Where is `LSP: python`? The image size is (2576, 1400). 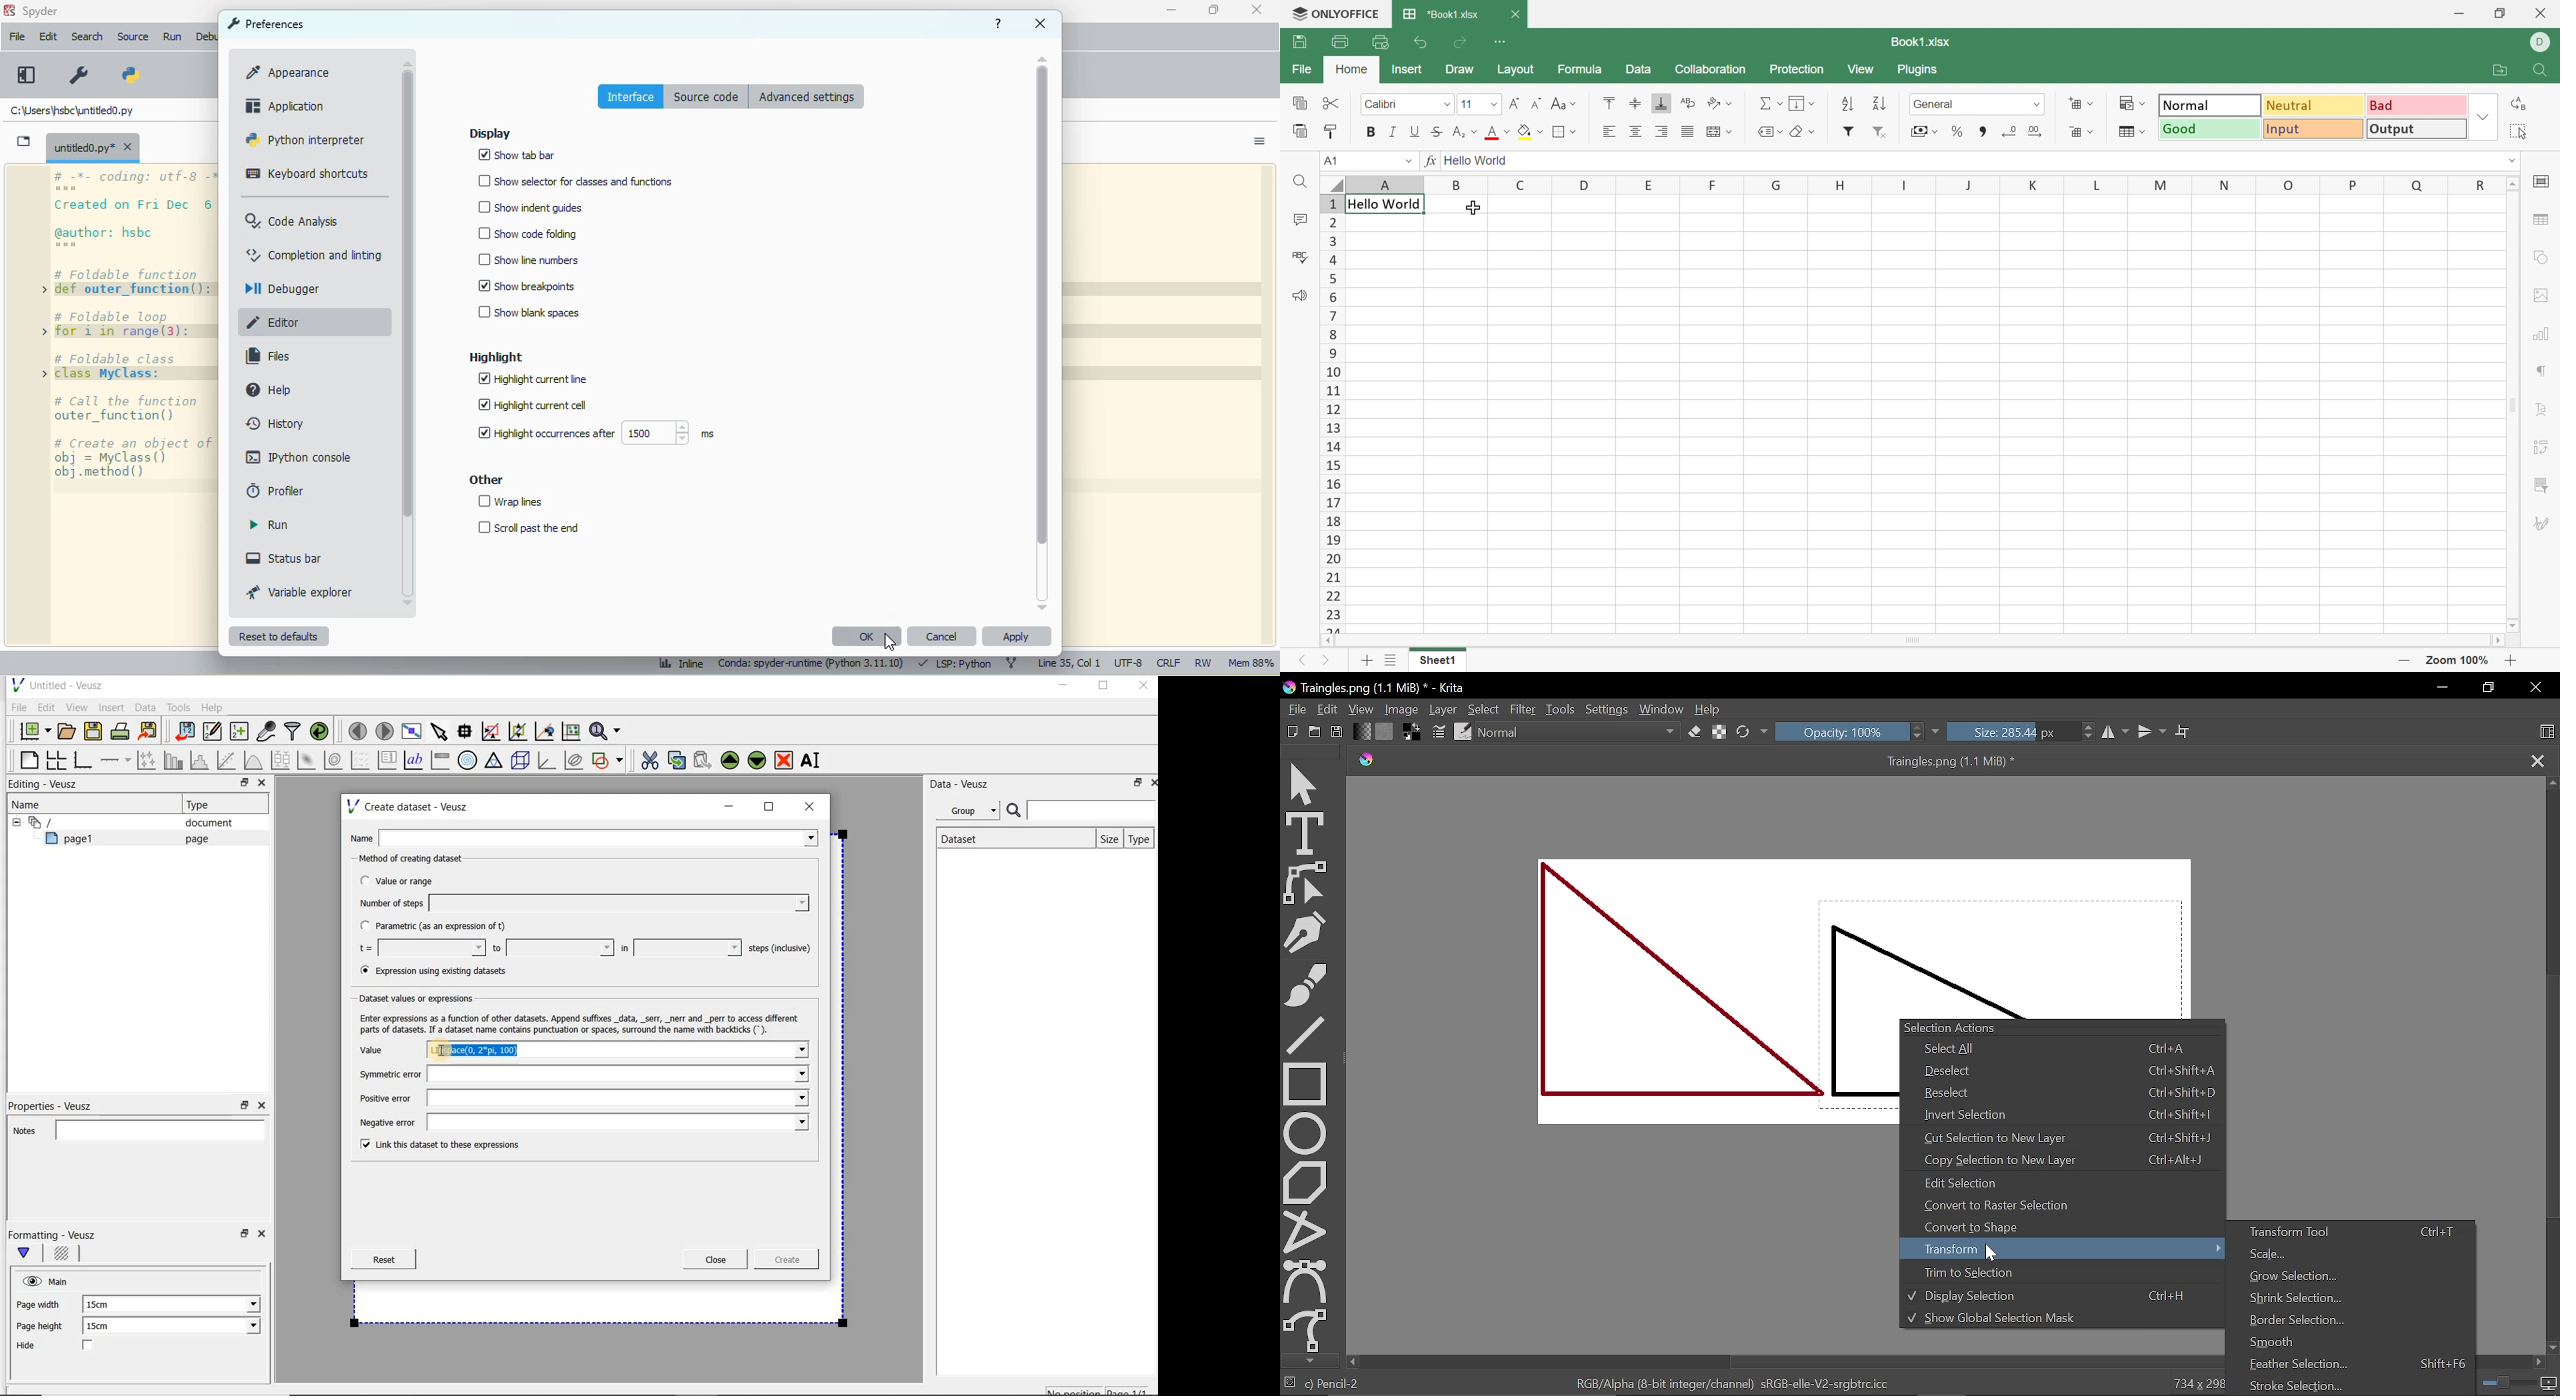
LSP: python is located at coordinates (955, 665).